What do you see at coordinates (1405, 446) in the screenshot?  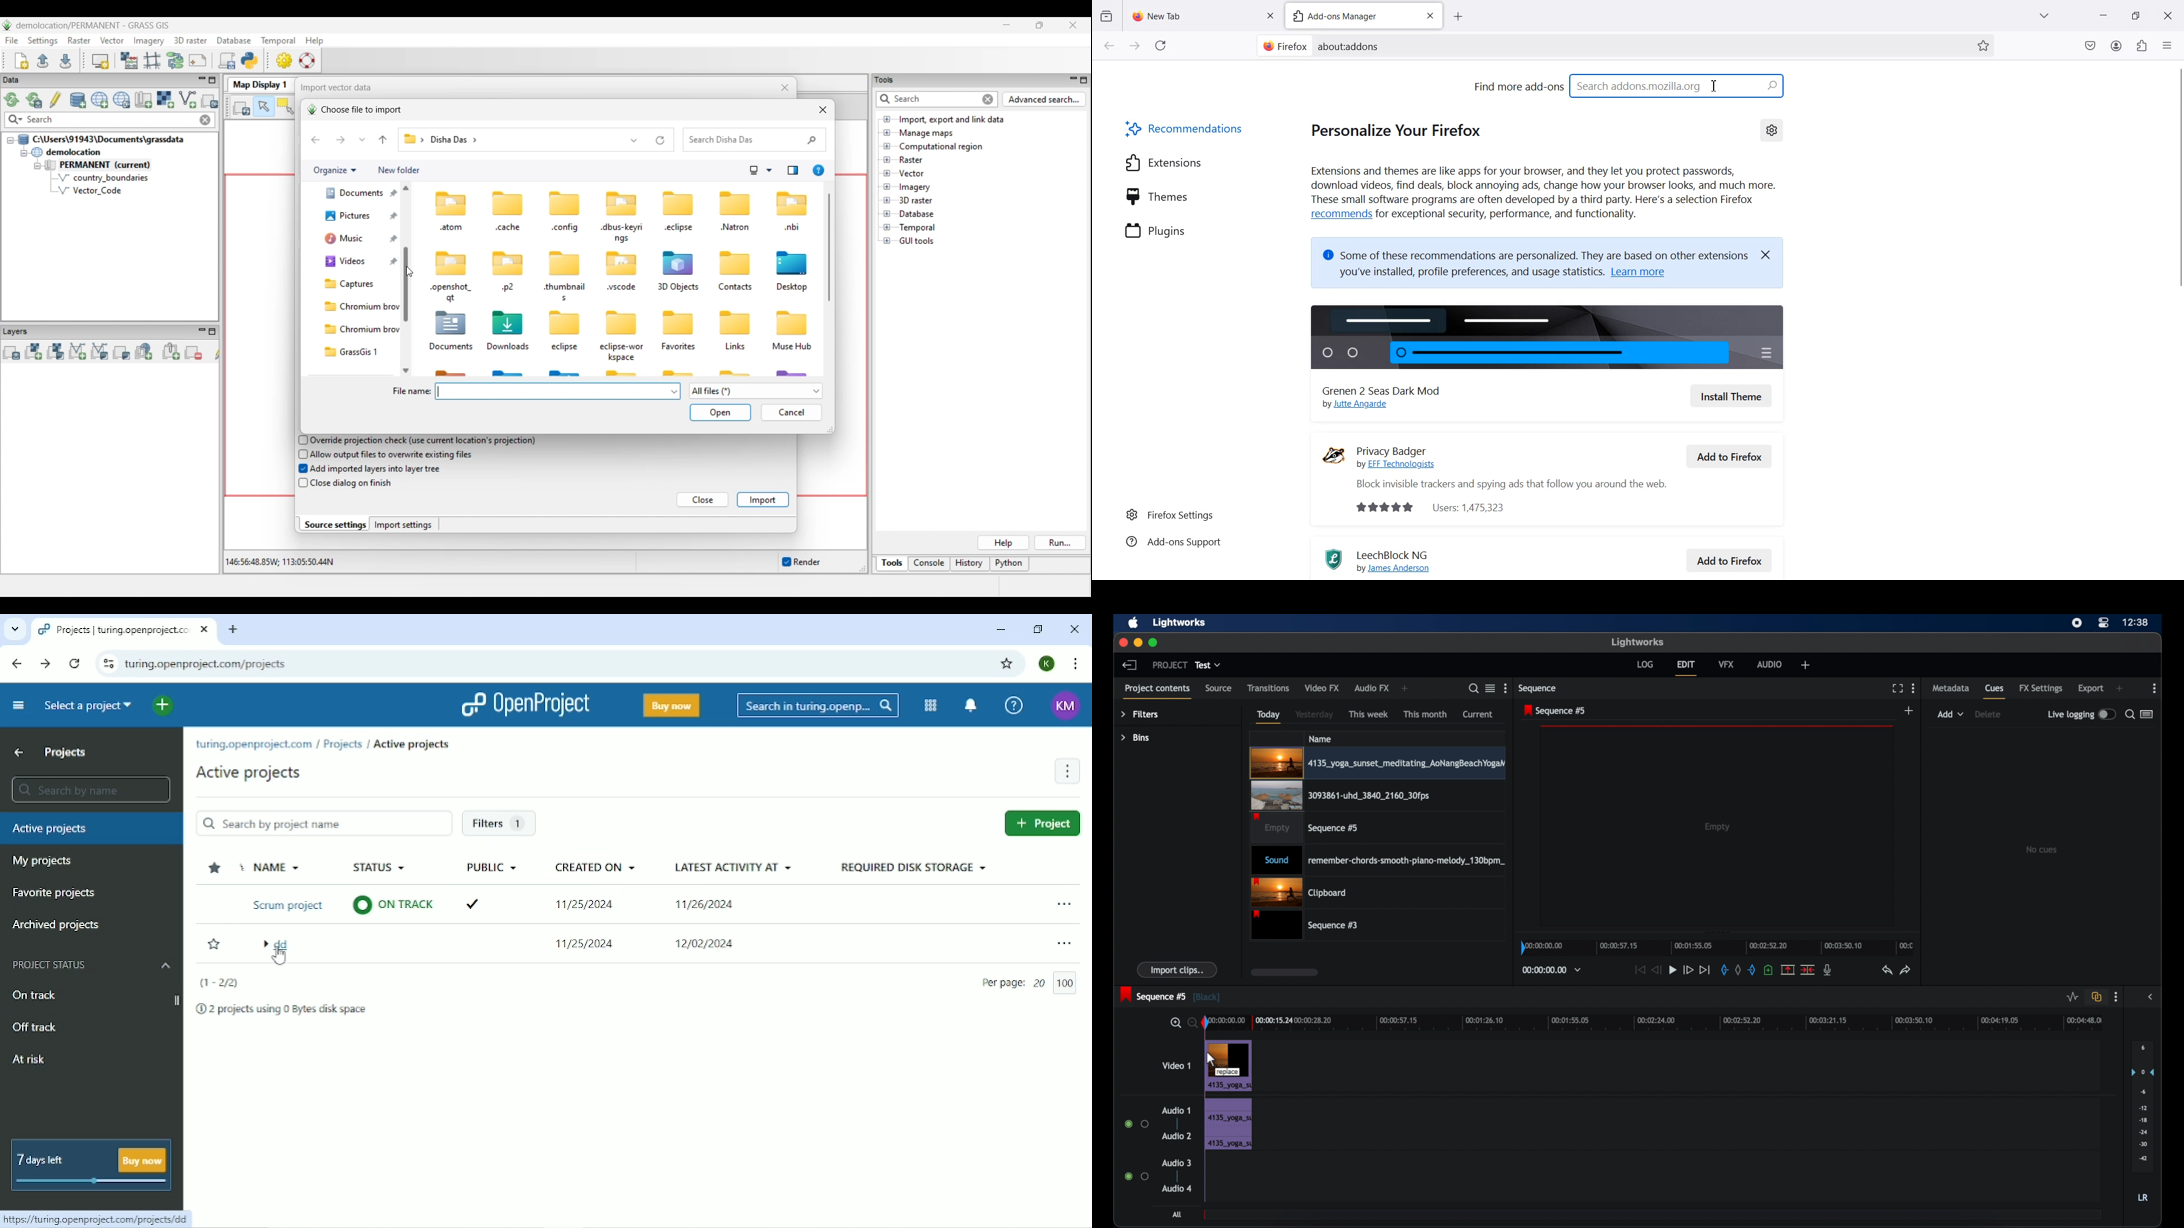 I see `Privacy Badger` at bounding box center [1405, 446].